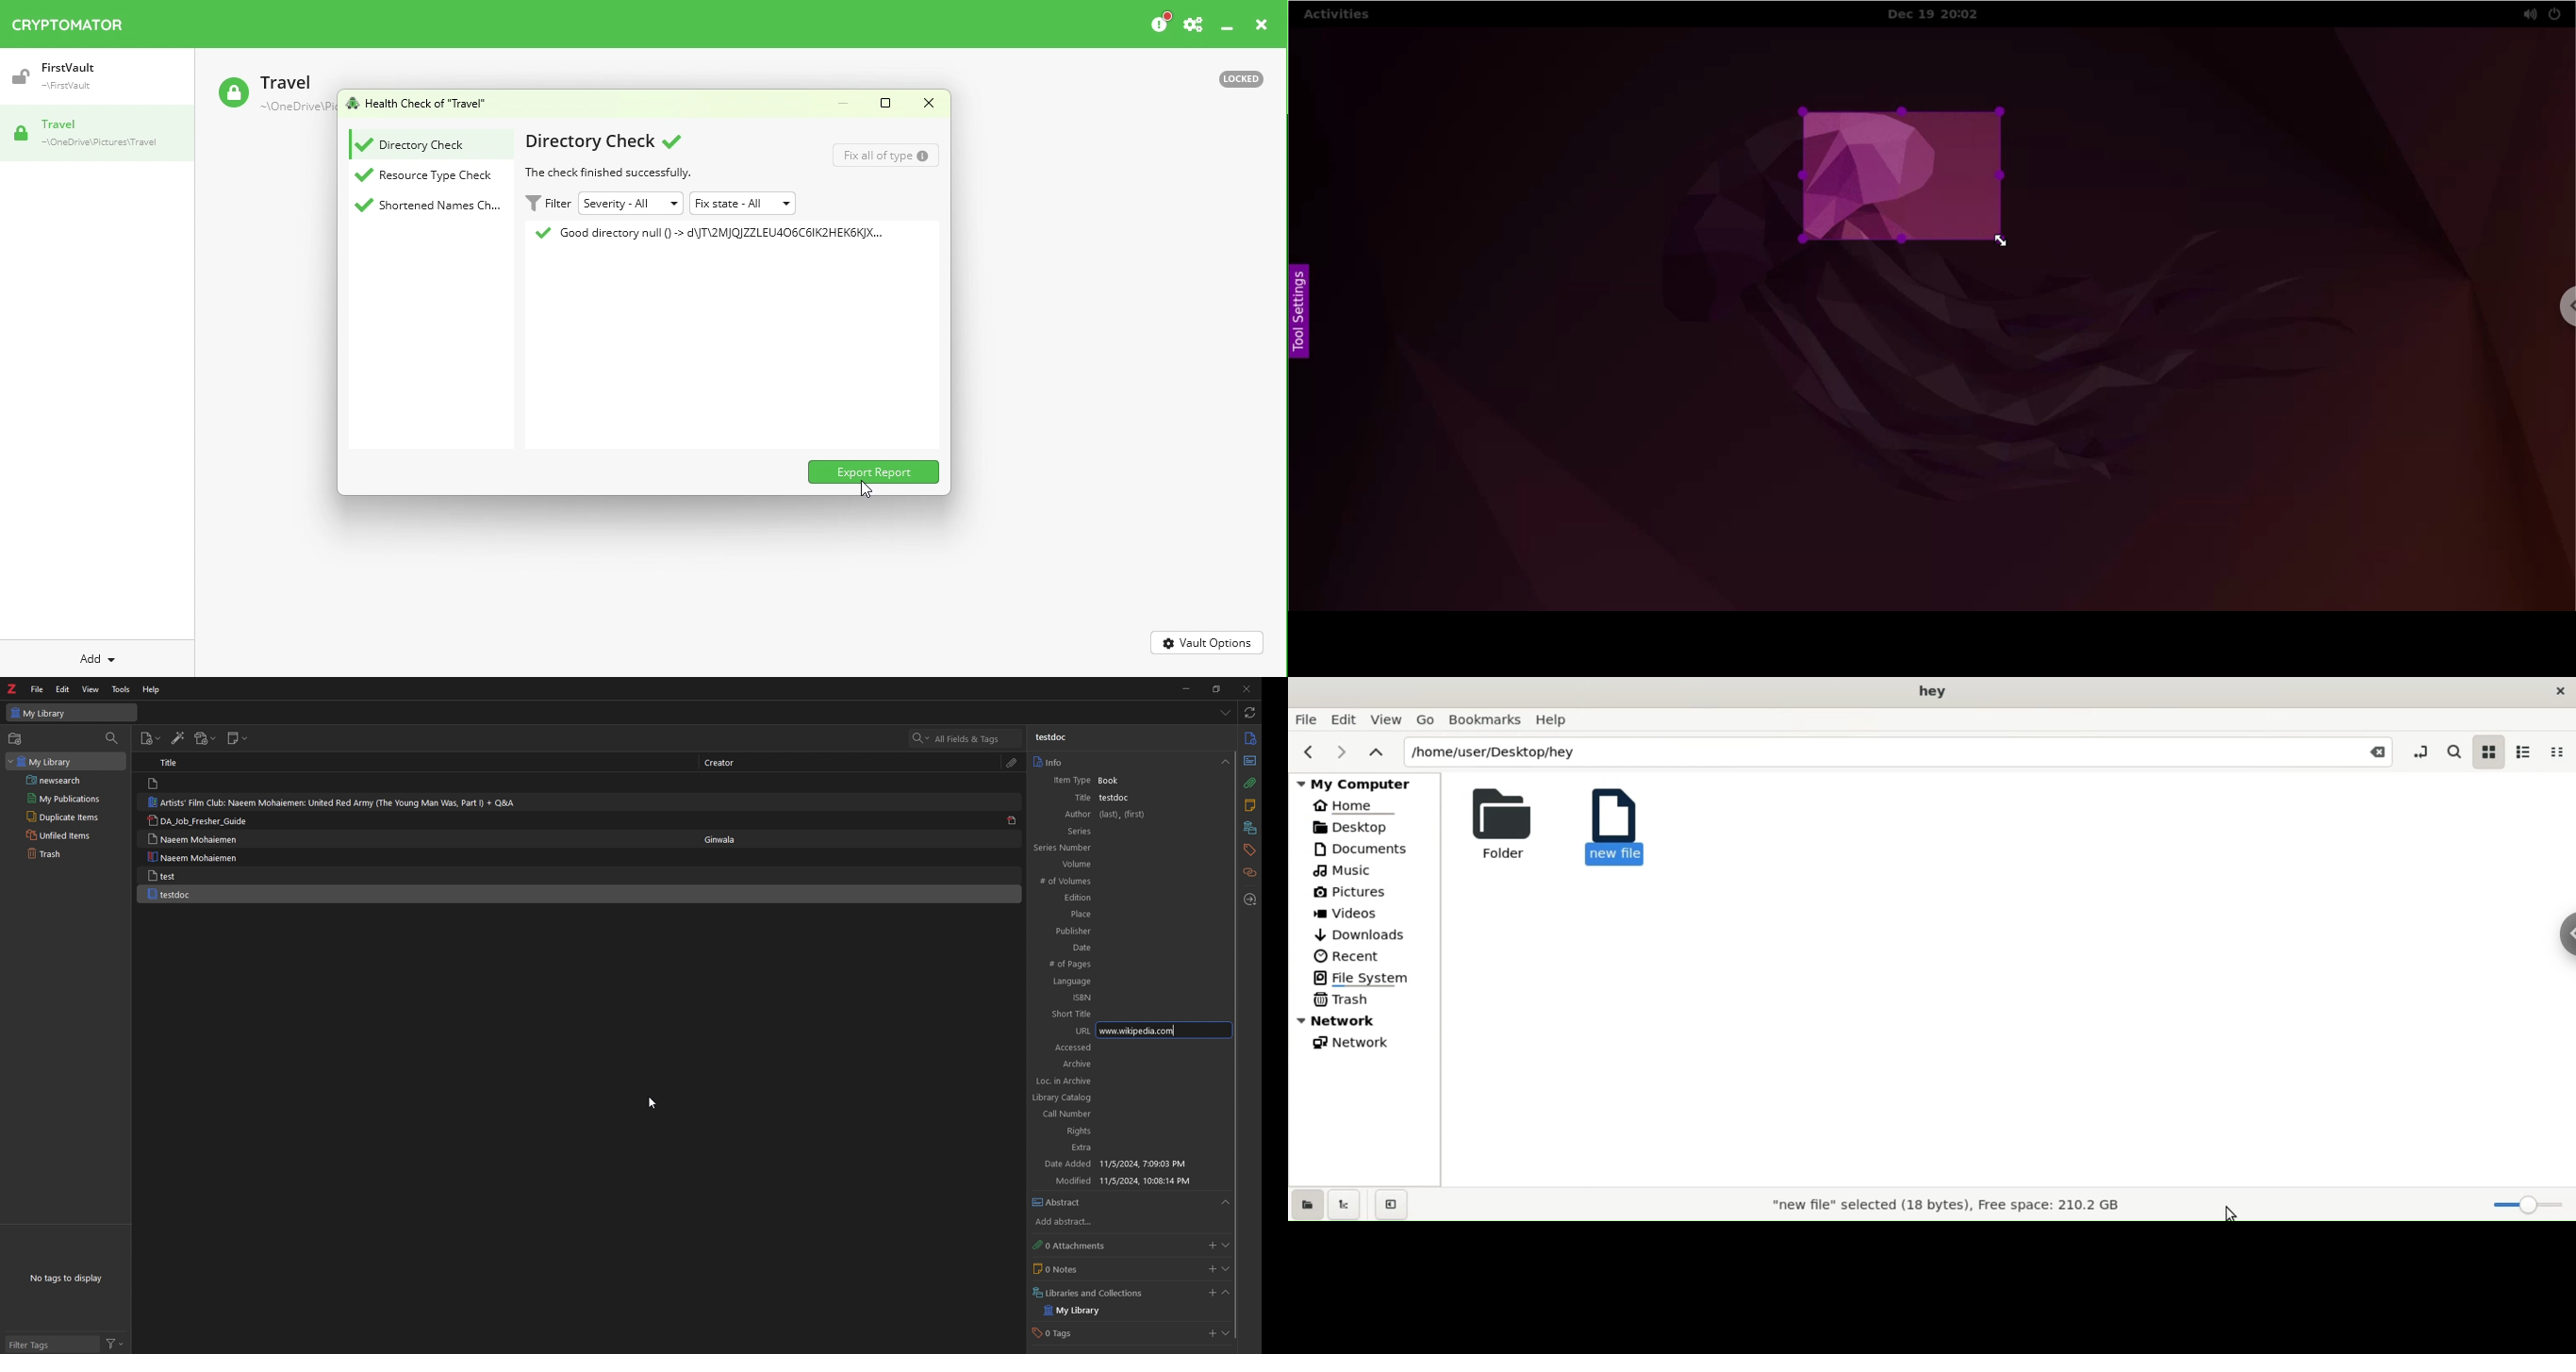 This screenshot has height=1372, width=2576. Describe the element at coordinates (1185, 688) in the screenshot. I see `minimize` at that location.